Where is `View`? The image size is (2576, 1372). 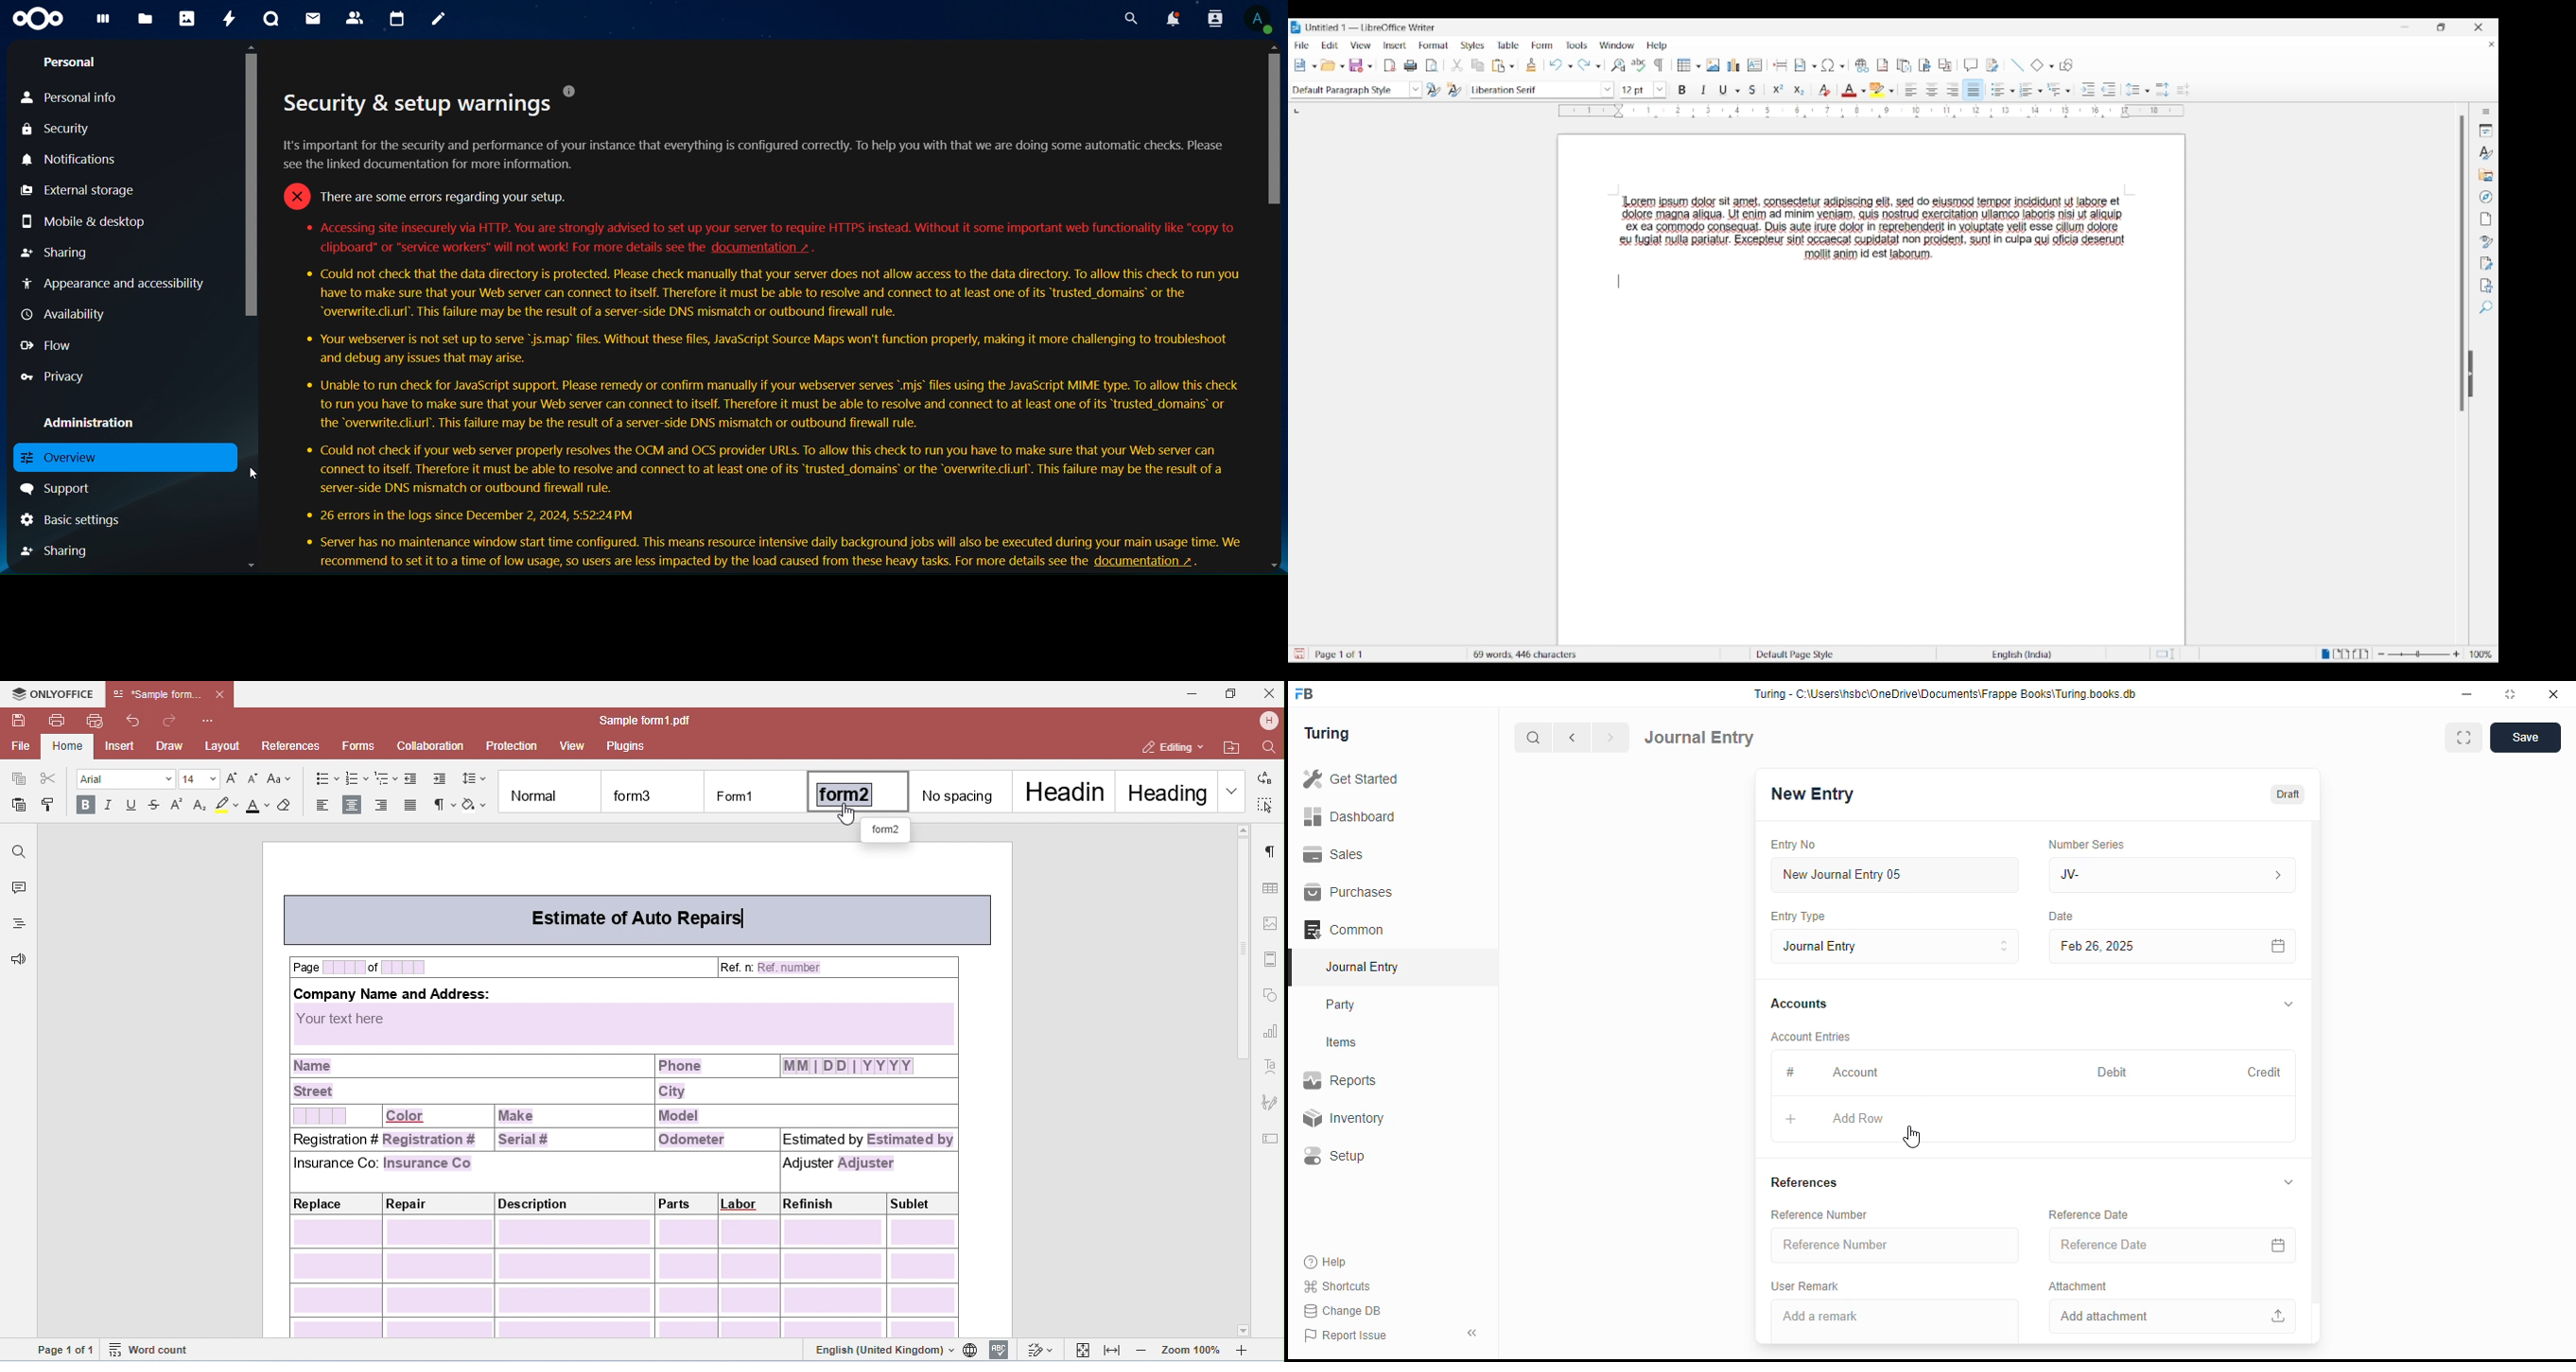
View is located at coordinates (1361, 45).